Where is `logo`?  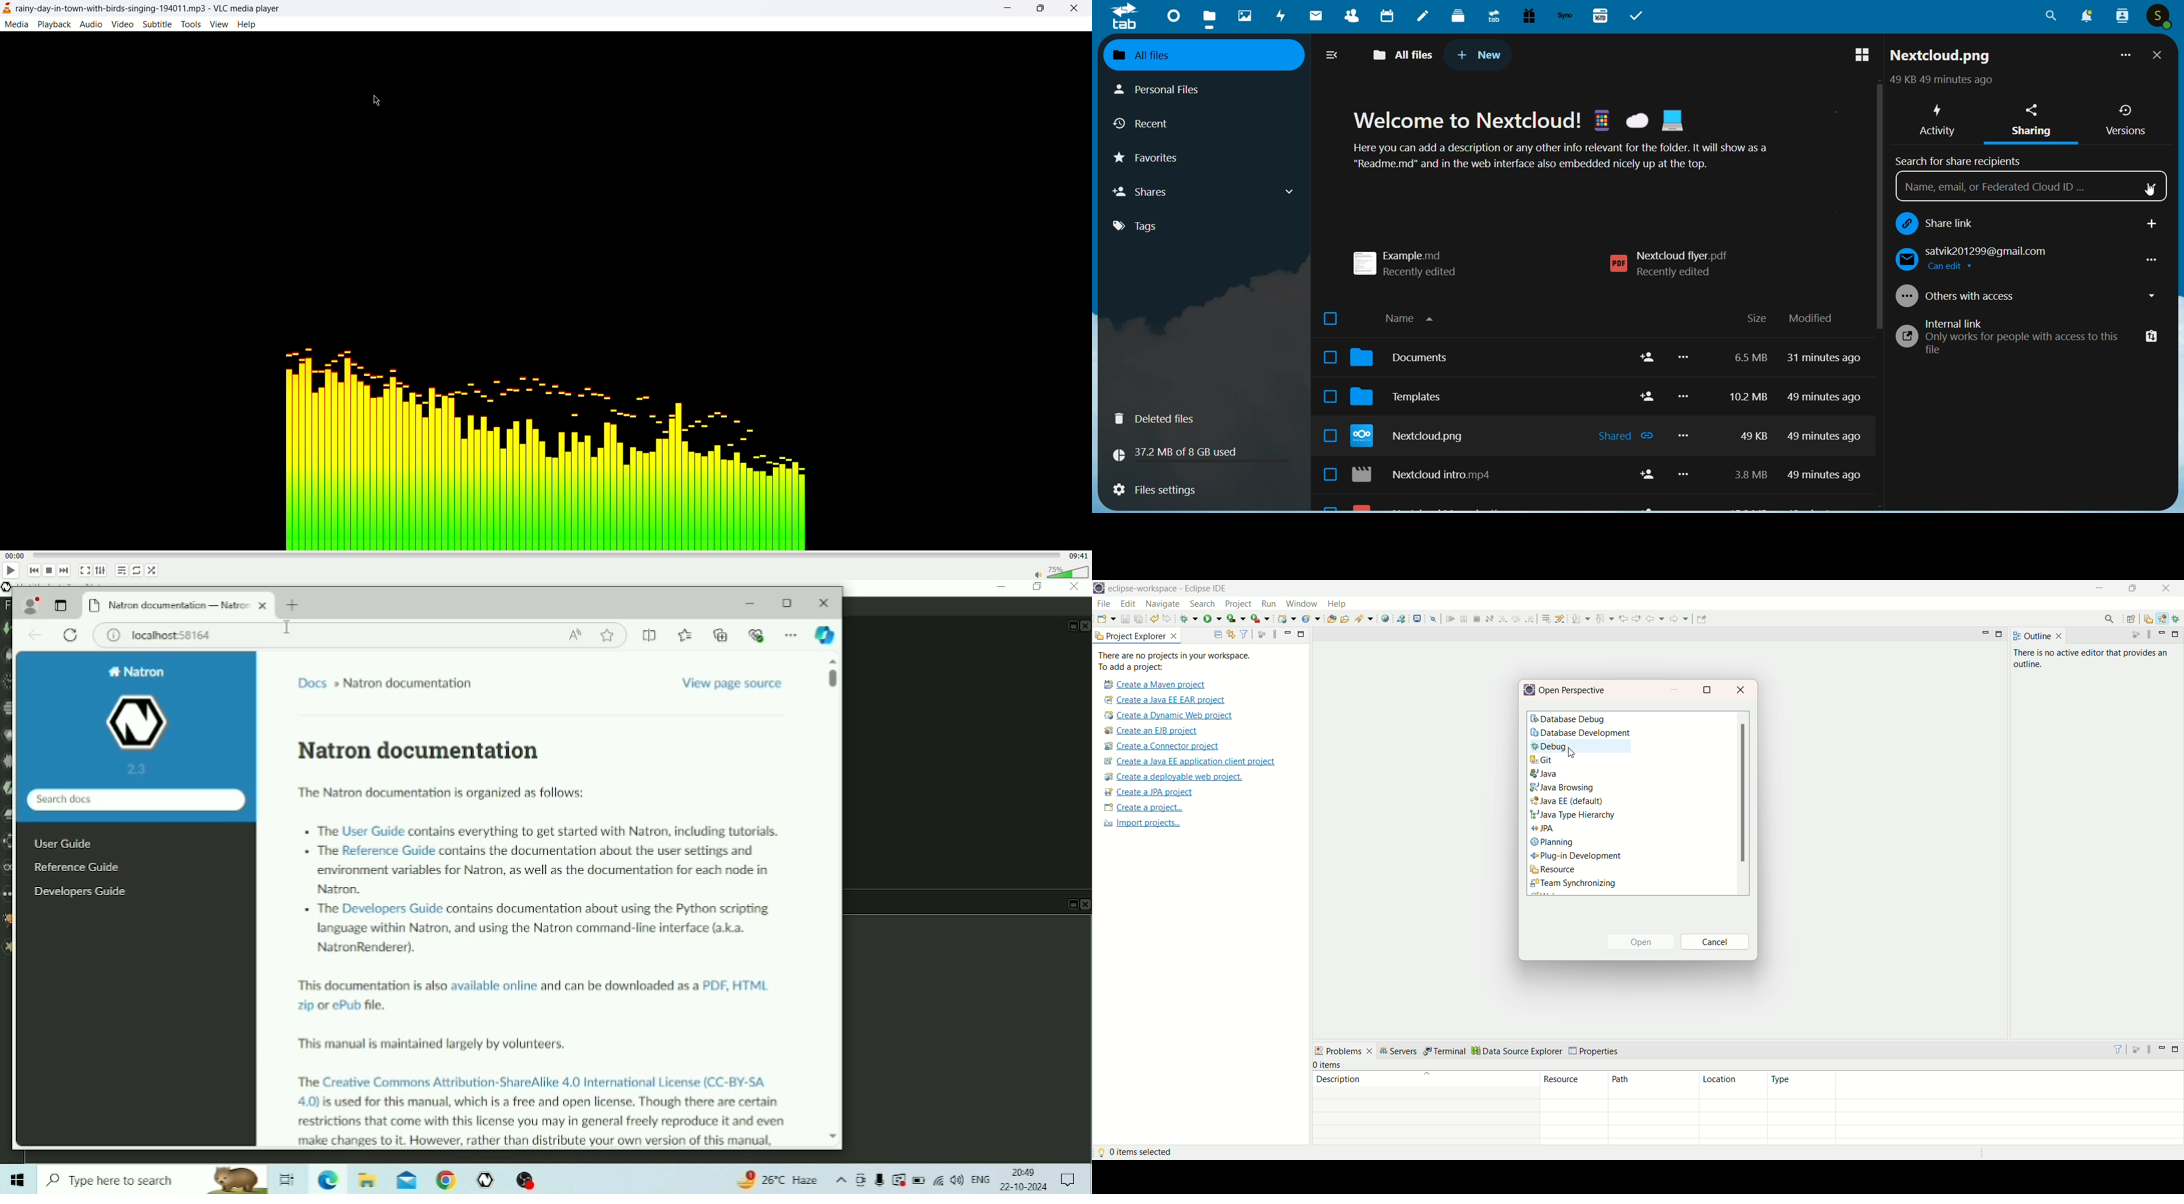
logo is located at coordinates (1099, 589).